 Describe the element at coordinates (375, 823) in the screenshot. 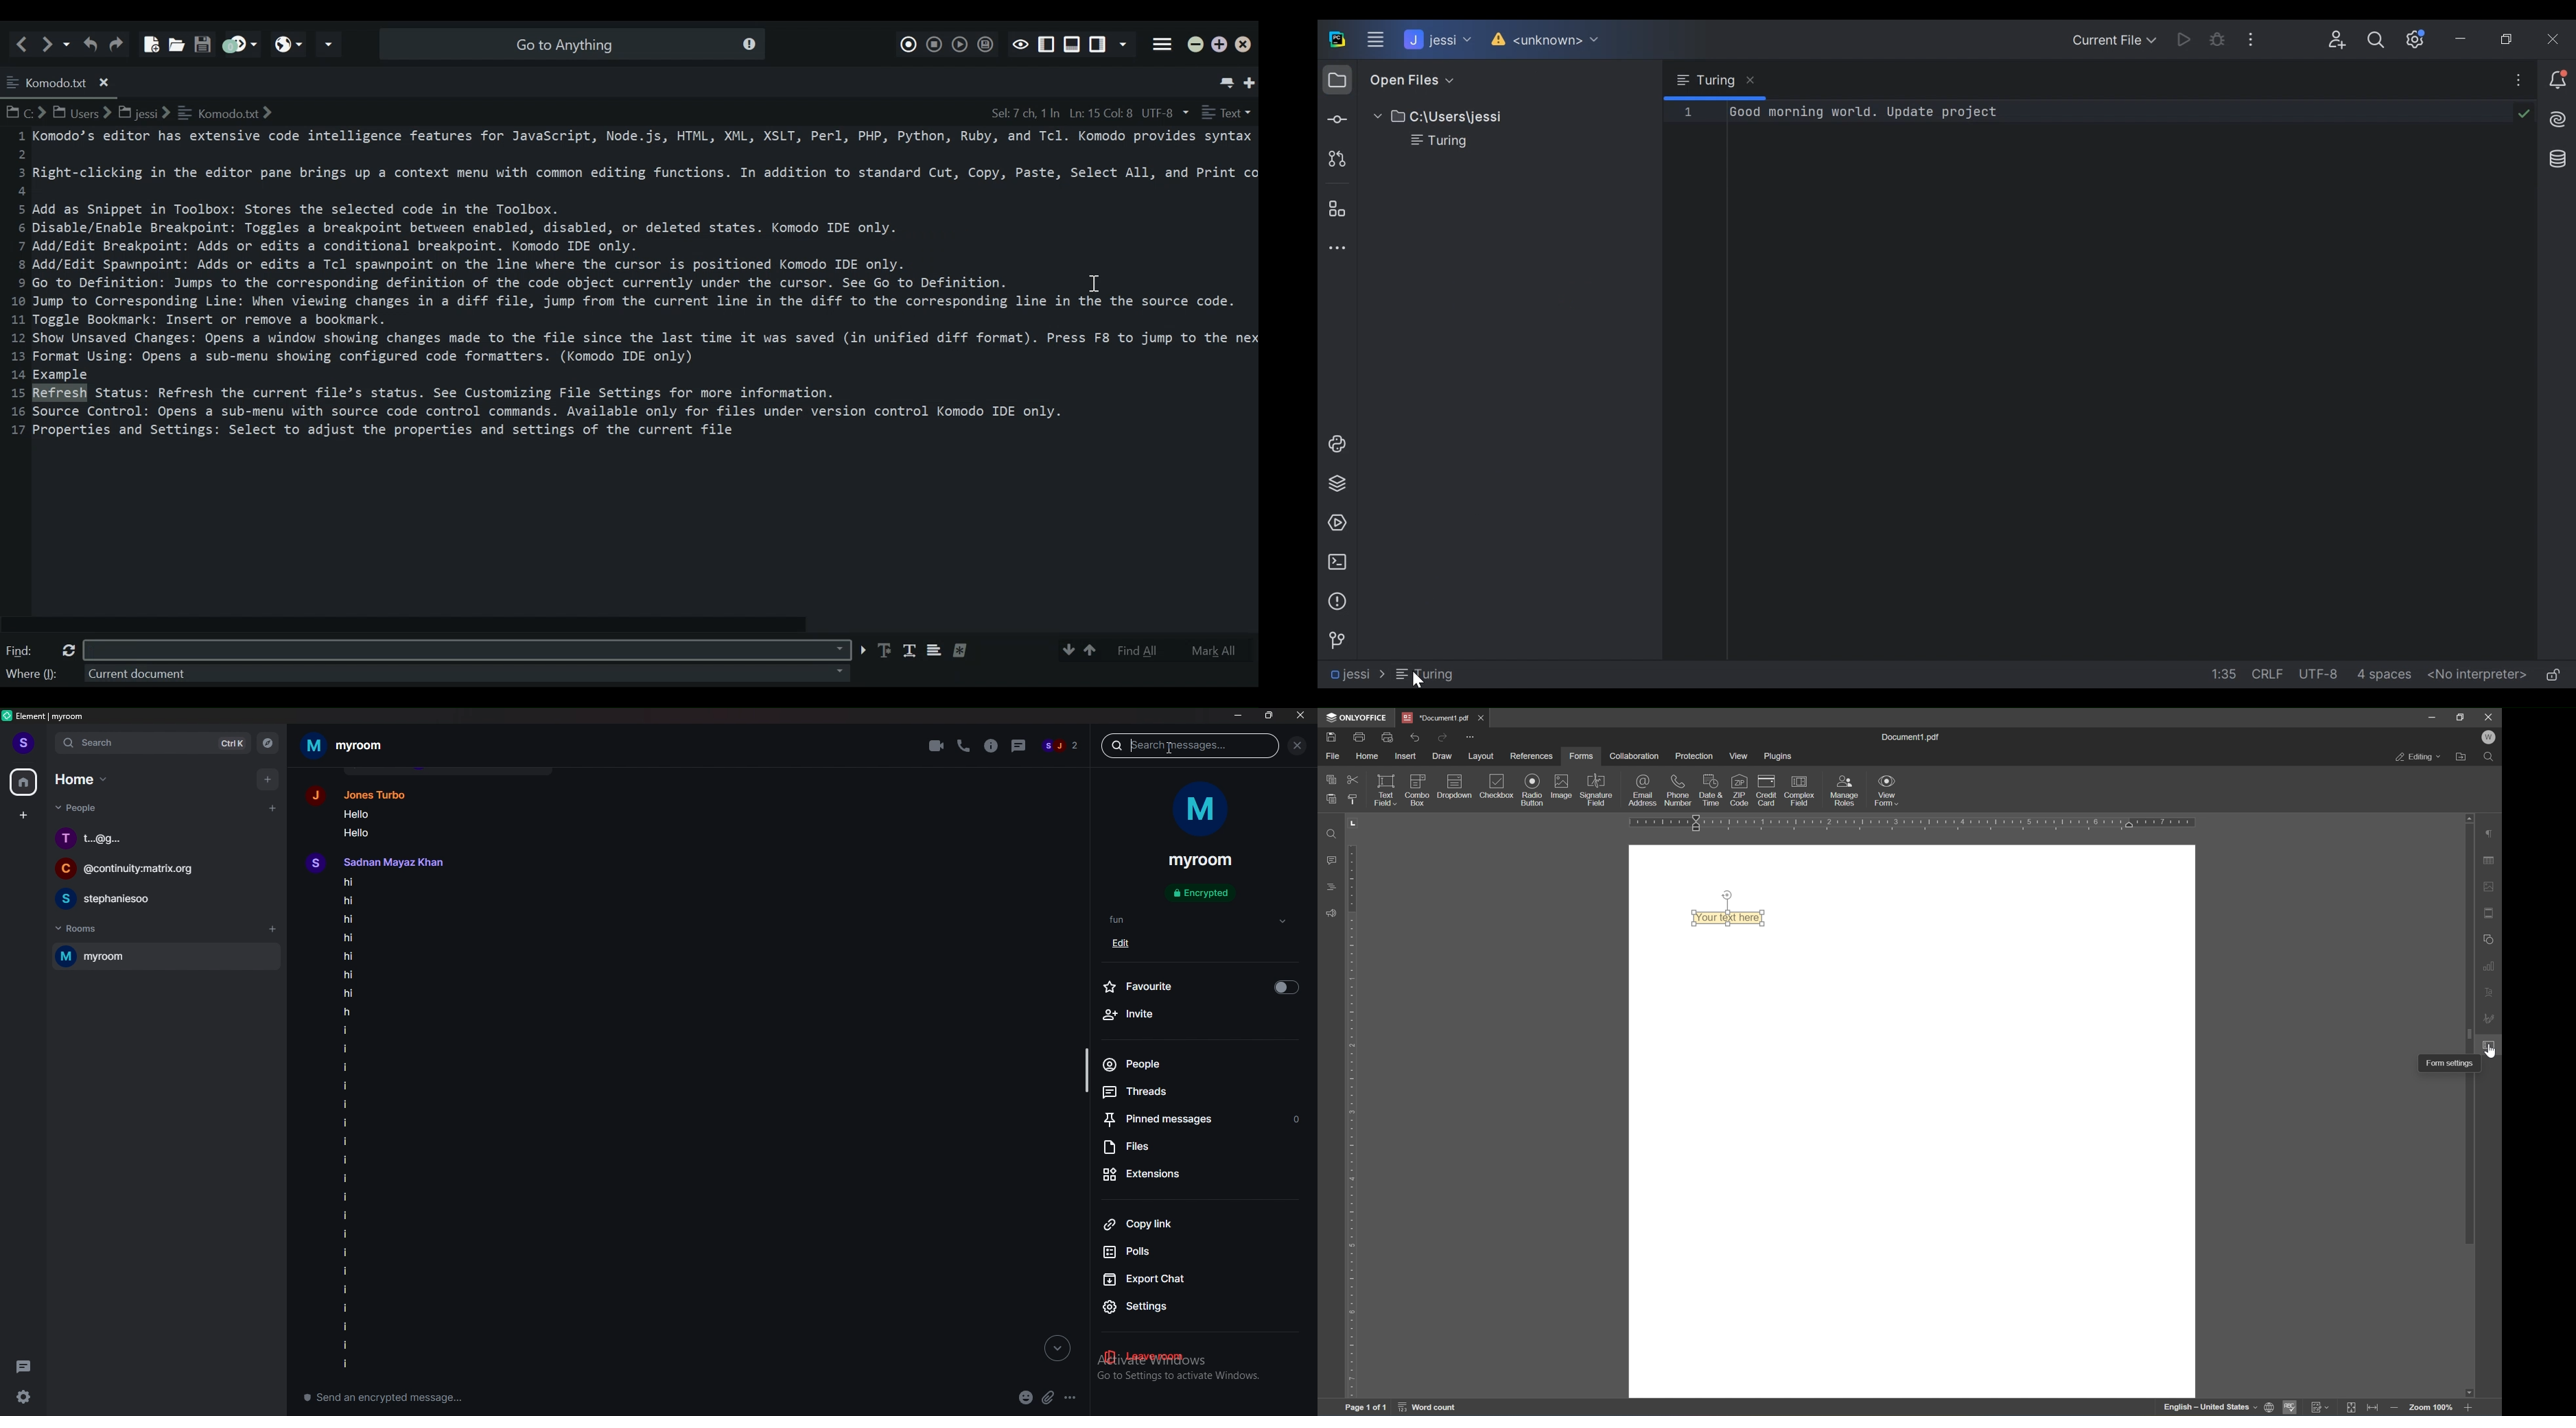

I see `text` at that location.